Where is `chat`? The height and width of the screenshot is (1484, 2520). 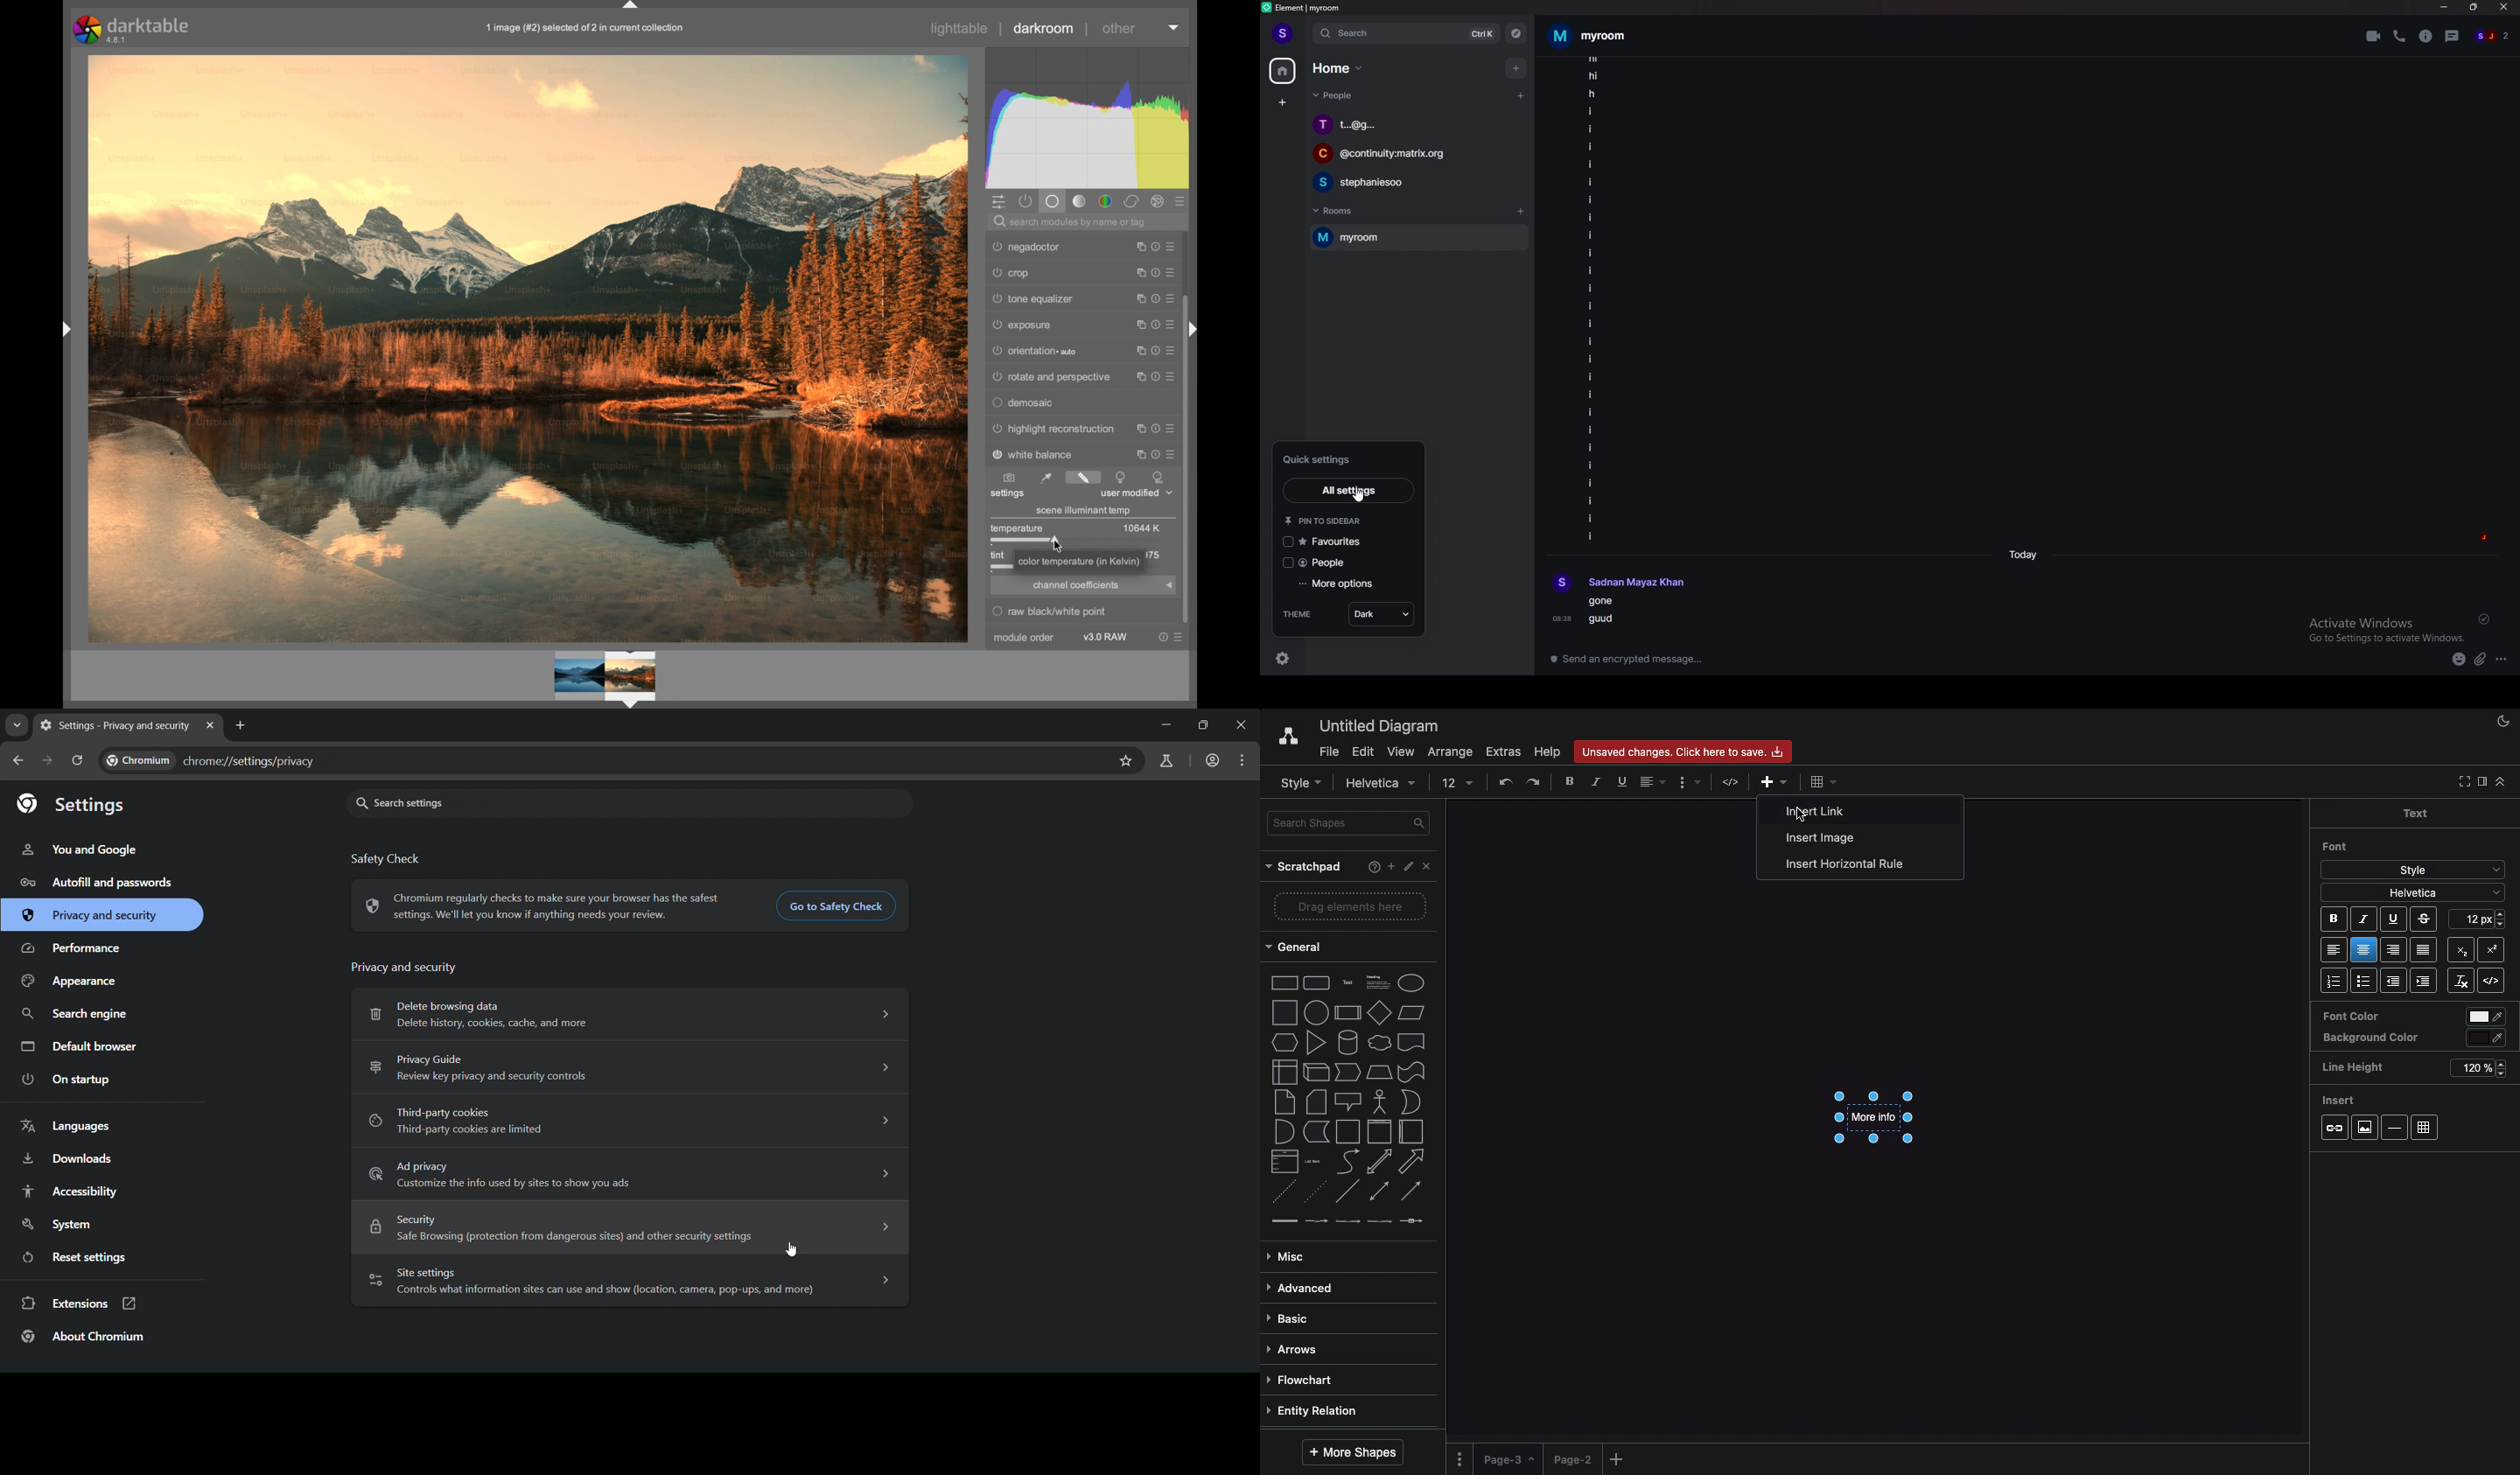 chat is located at coordinates (1417, 124).